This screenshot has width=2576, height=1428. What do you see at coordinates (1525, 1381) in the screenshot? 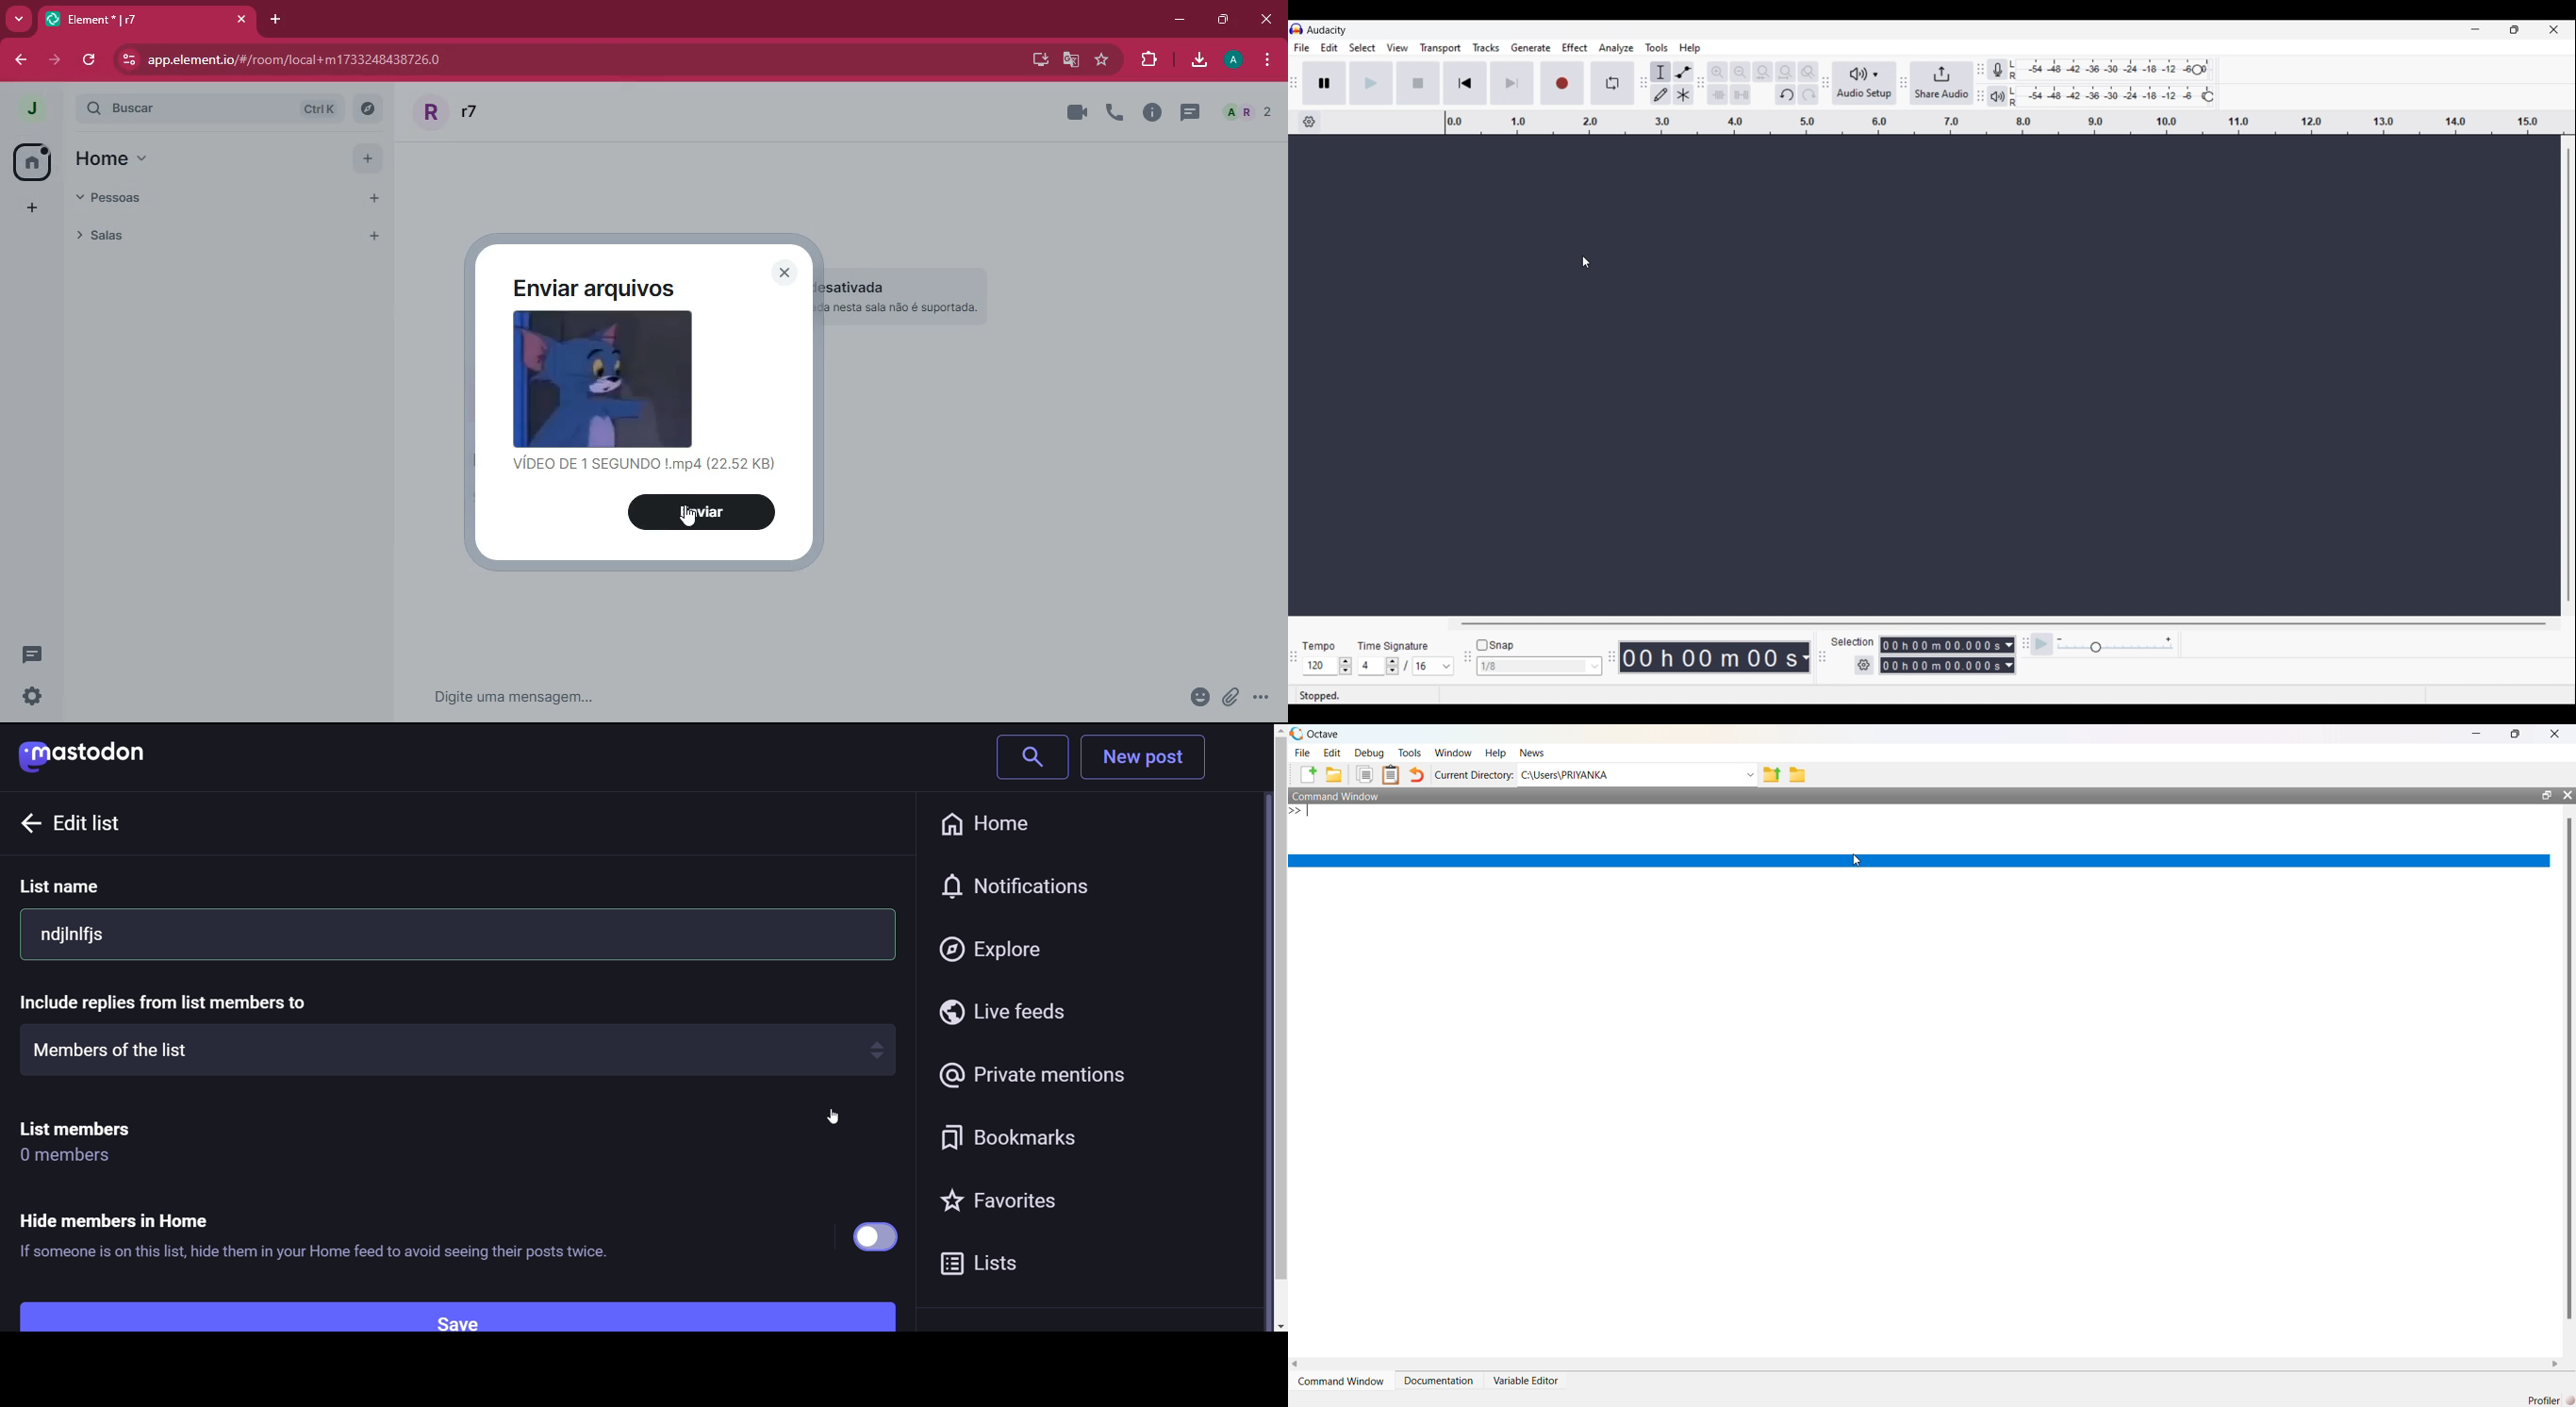
I see `Variable Editor` at bounding box center [1525, 1381].